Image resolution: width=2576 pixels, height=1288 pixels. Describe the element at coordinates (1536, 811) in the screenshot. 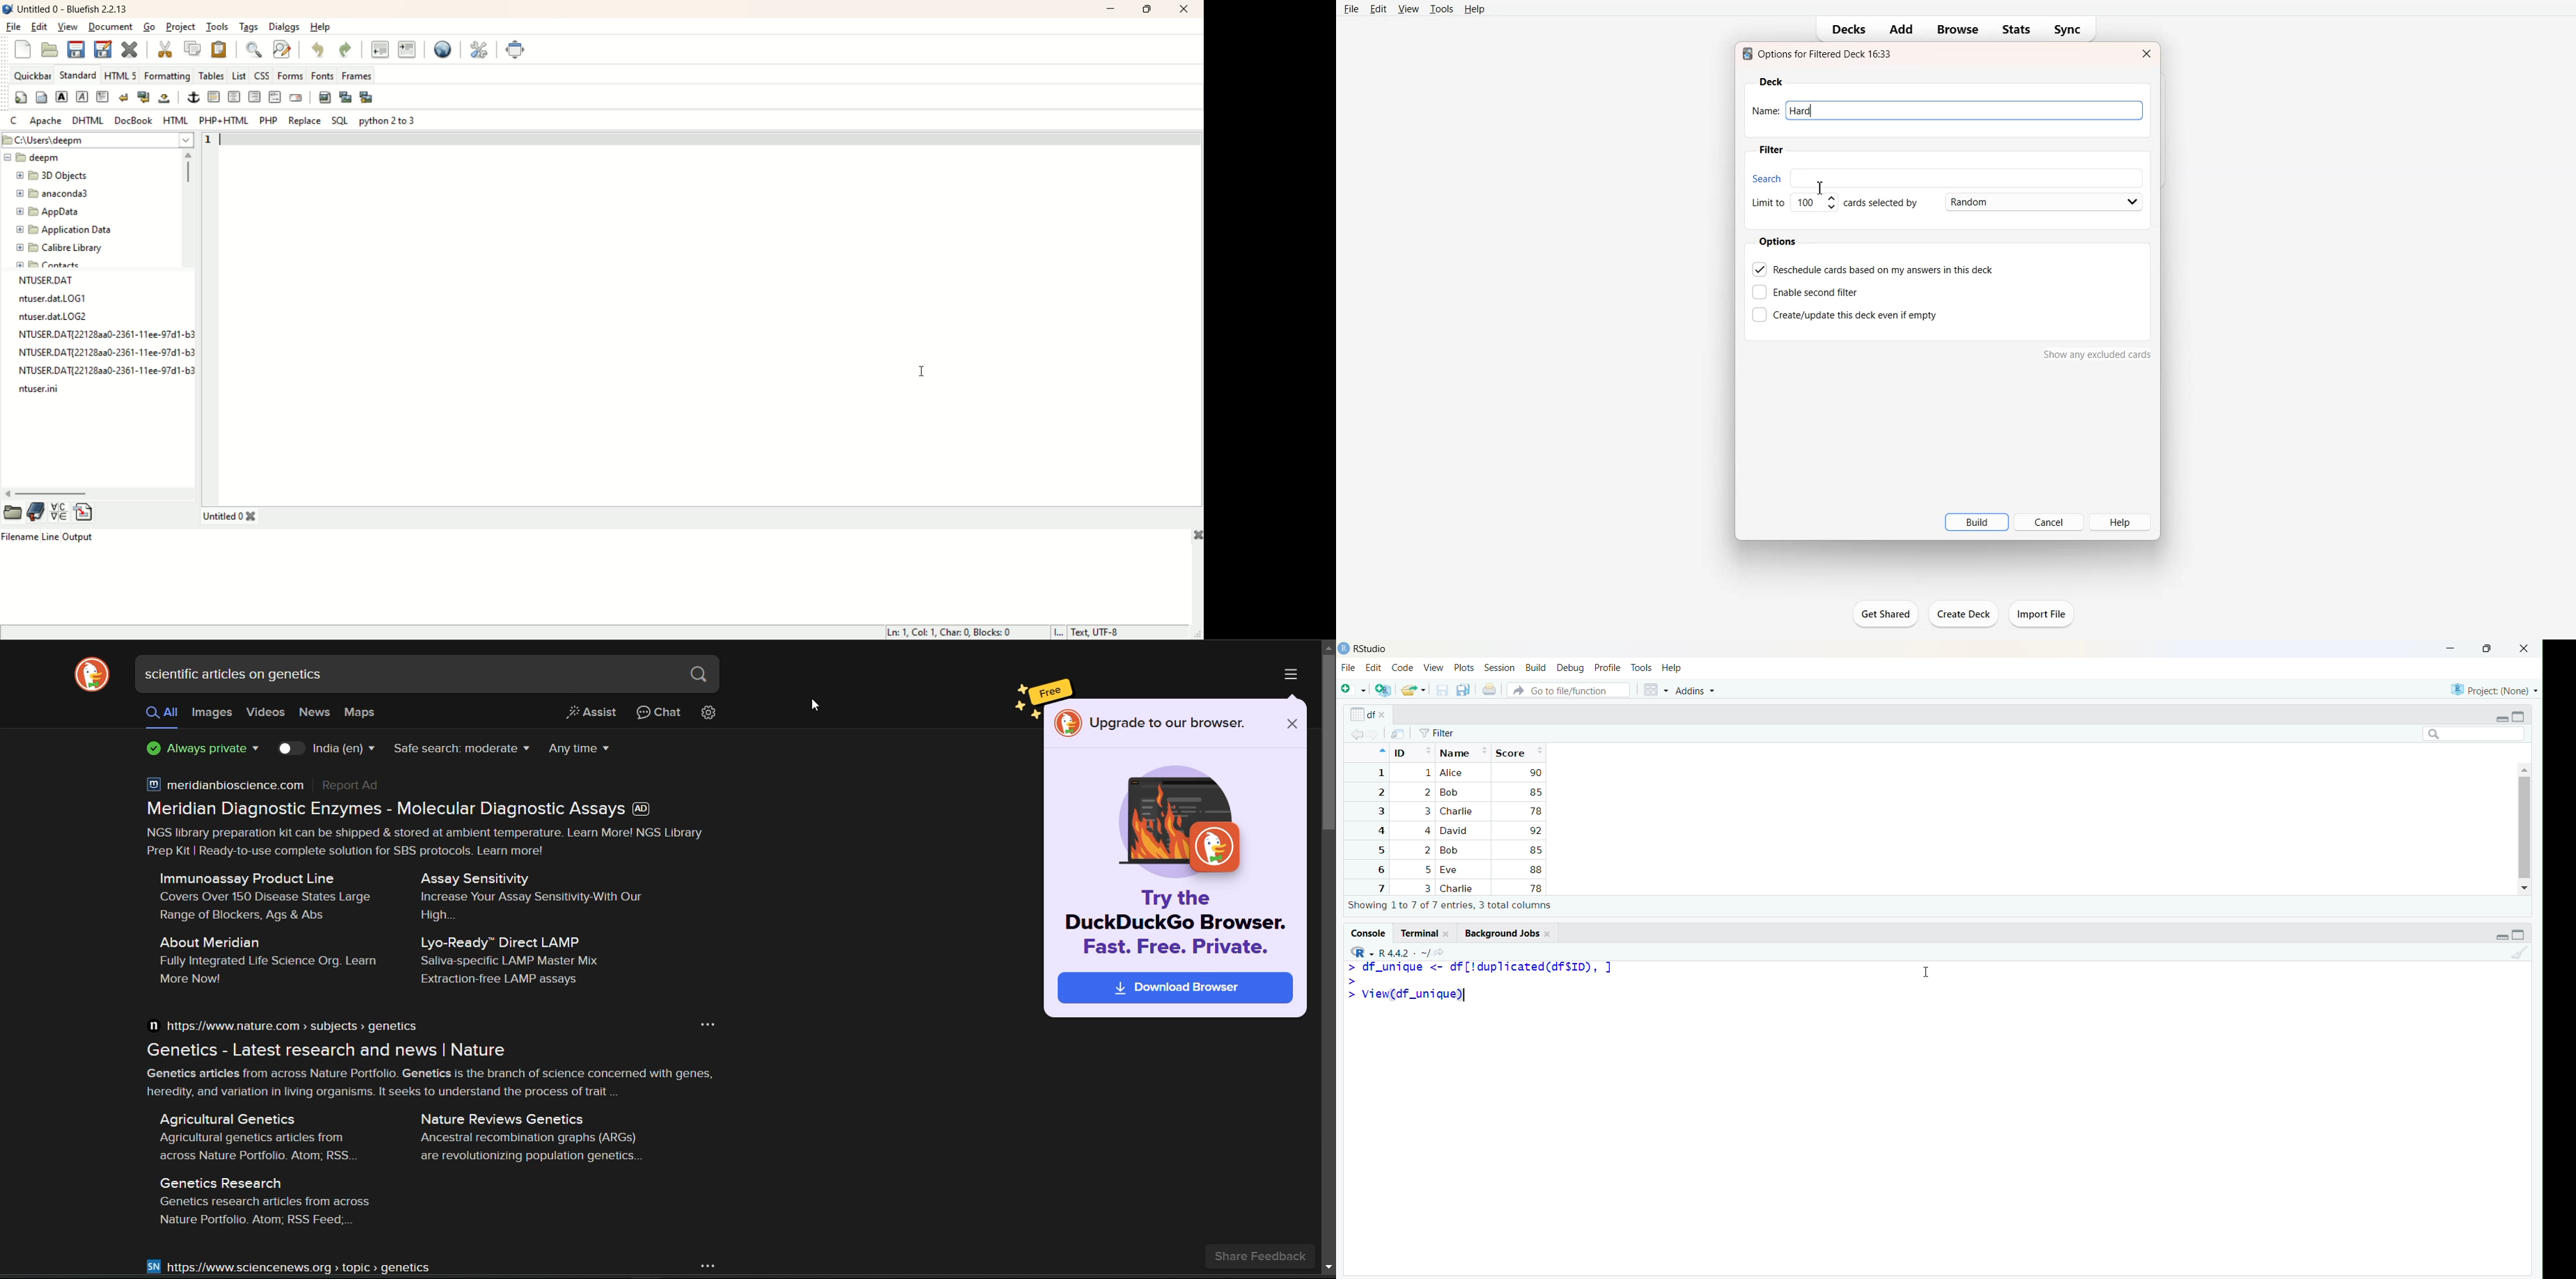

I see `78` at that location.